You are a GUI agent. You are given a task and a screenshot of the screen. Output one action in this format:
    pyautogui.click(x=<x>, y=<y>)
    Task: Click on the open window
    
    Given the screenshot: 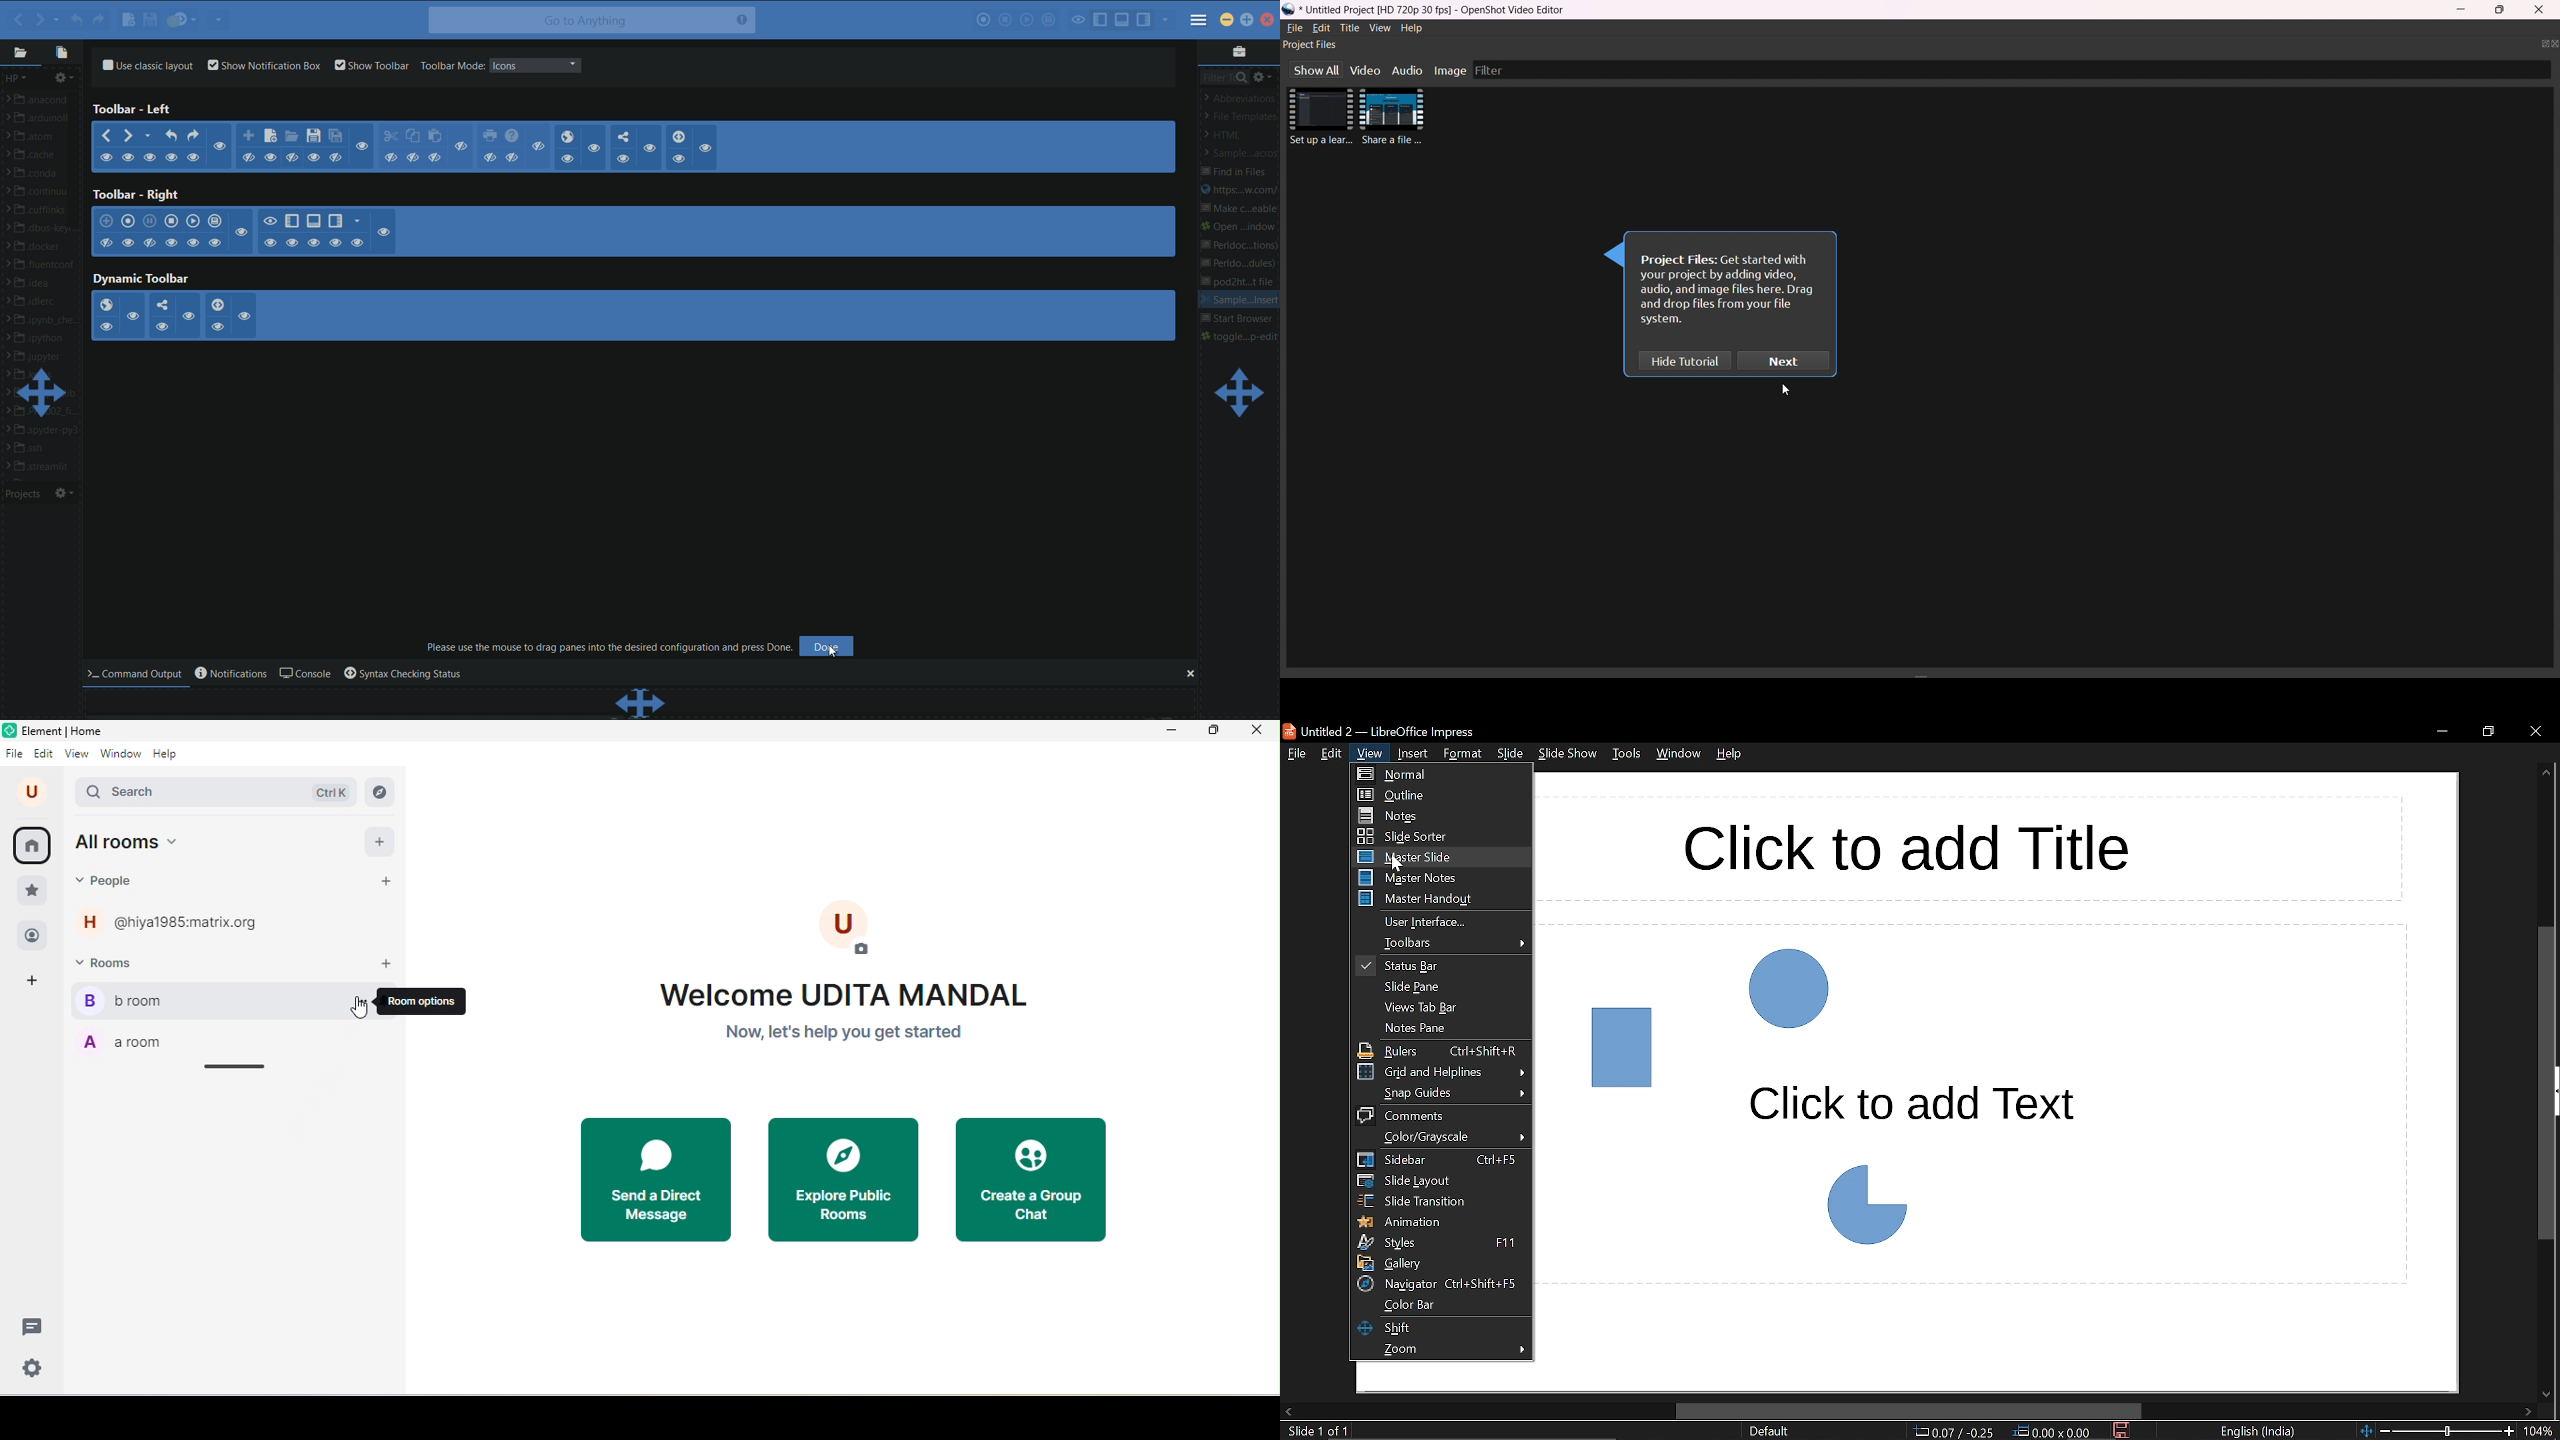 What is the action you would take?
    pyautogui.click(x=1240, y=226)
    